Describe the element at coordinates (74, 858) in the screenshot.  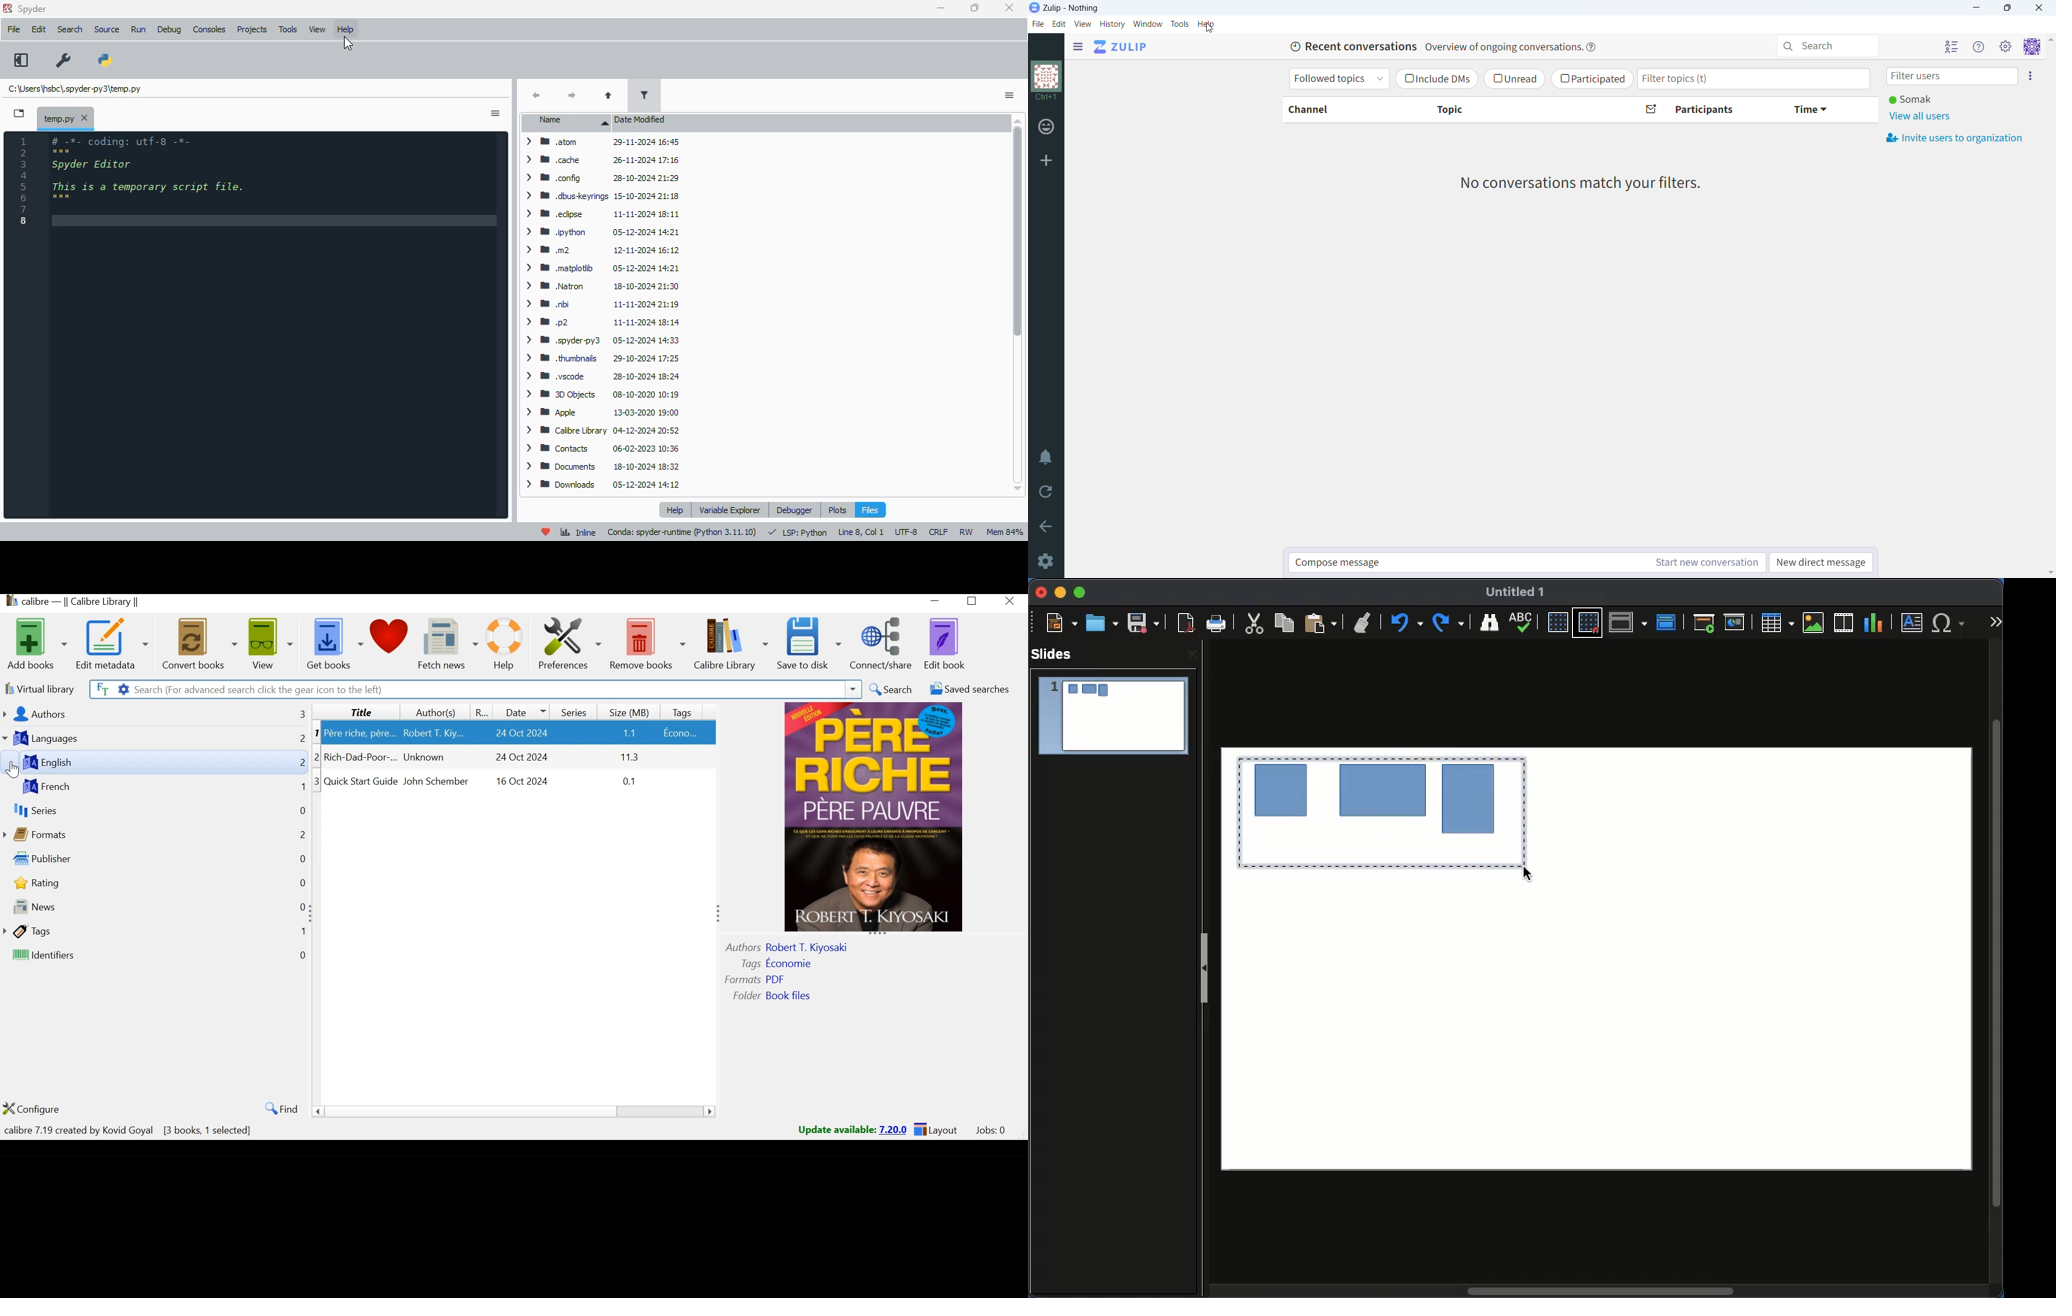
I see `Publisher` at that location.